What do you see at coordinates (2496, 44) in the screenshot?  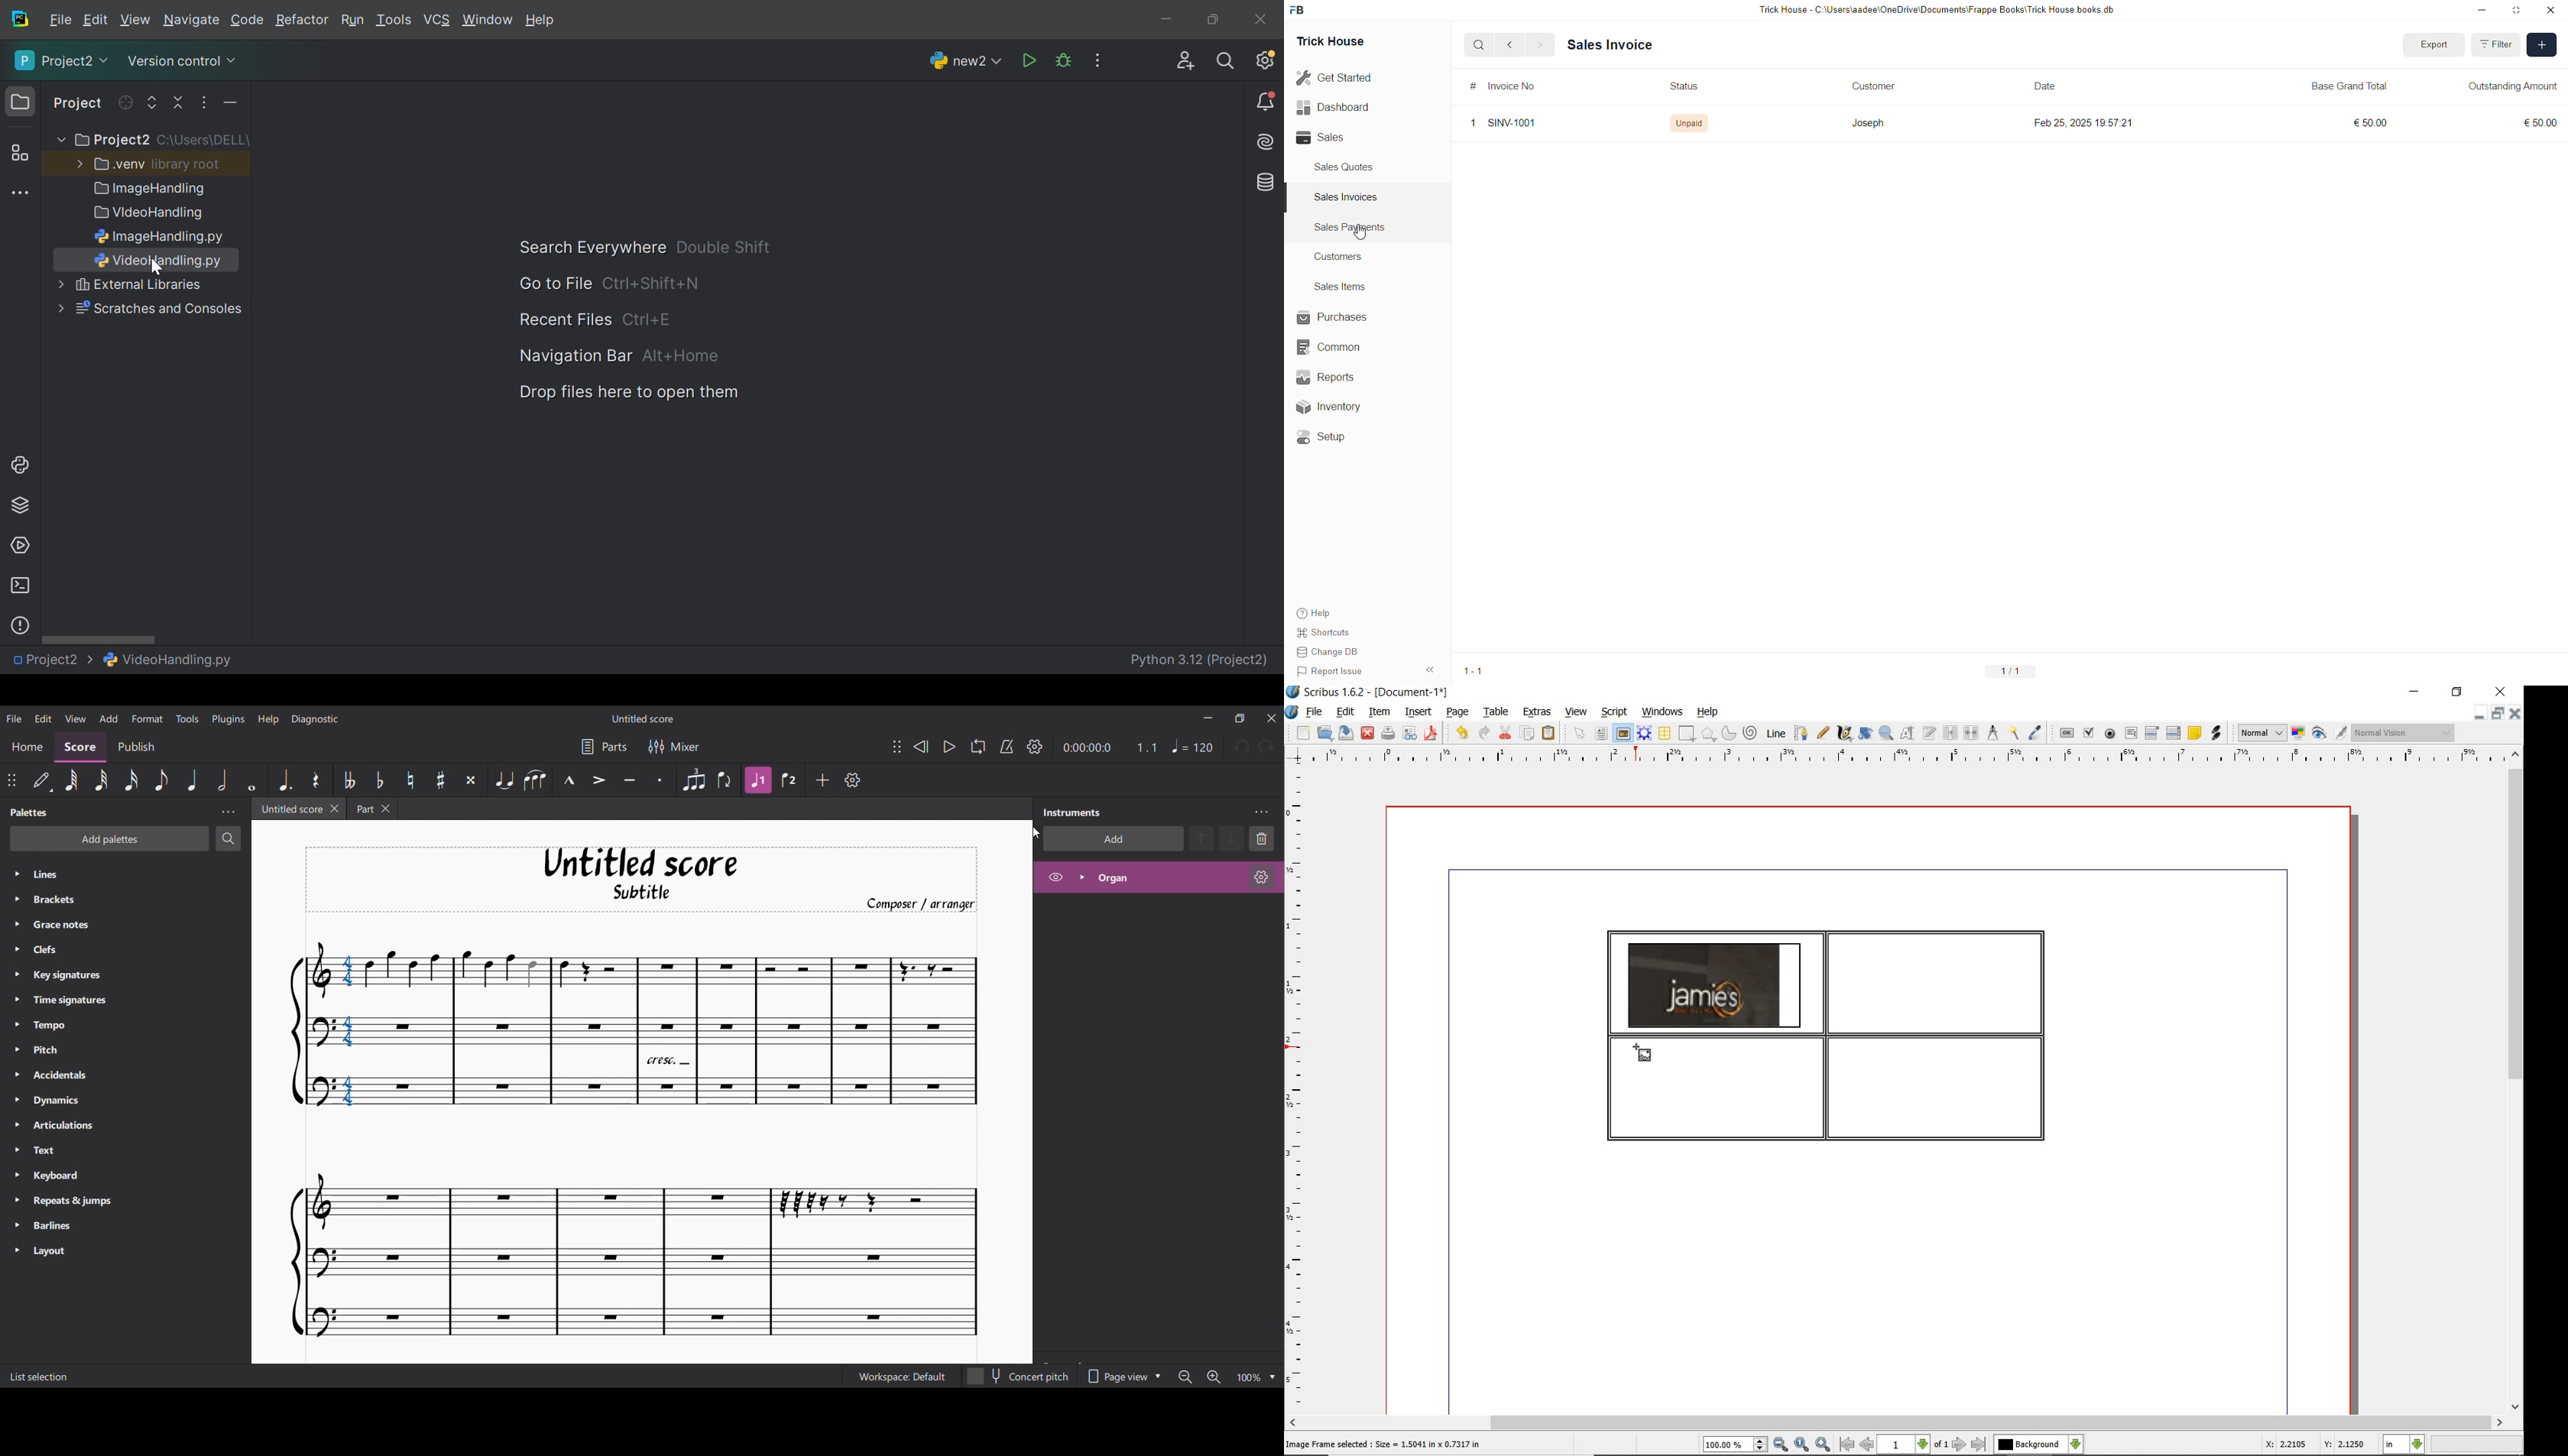 I see `Filter` at bounding box center [2496, 44].